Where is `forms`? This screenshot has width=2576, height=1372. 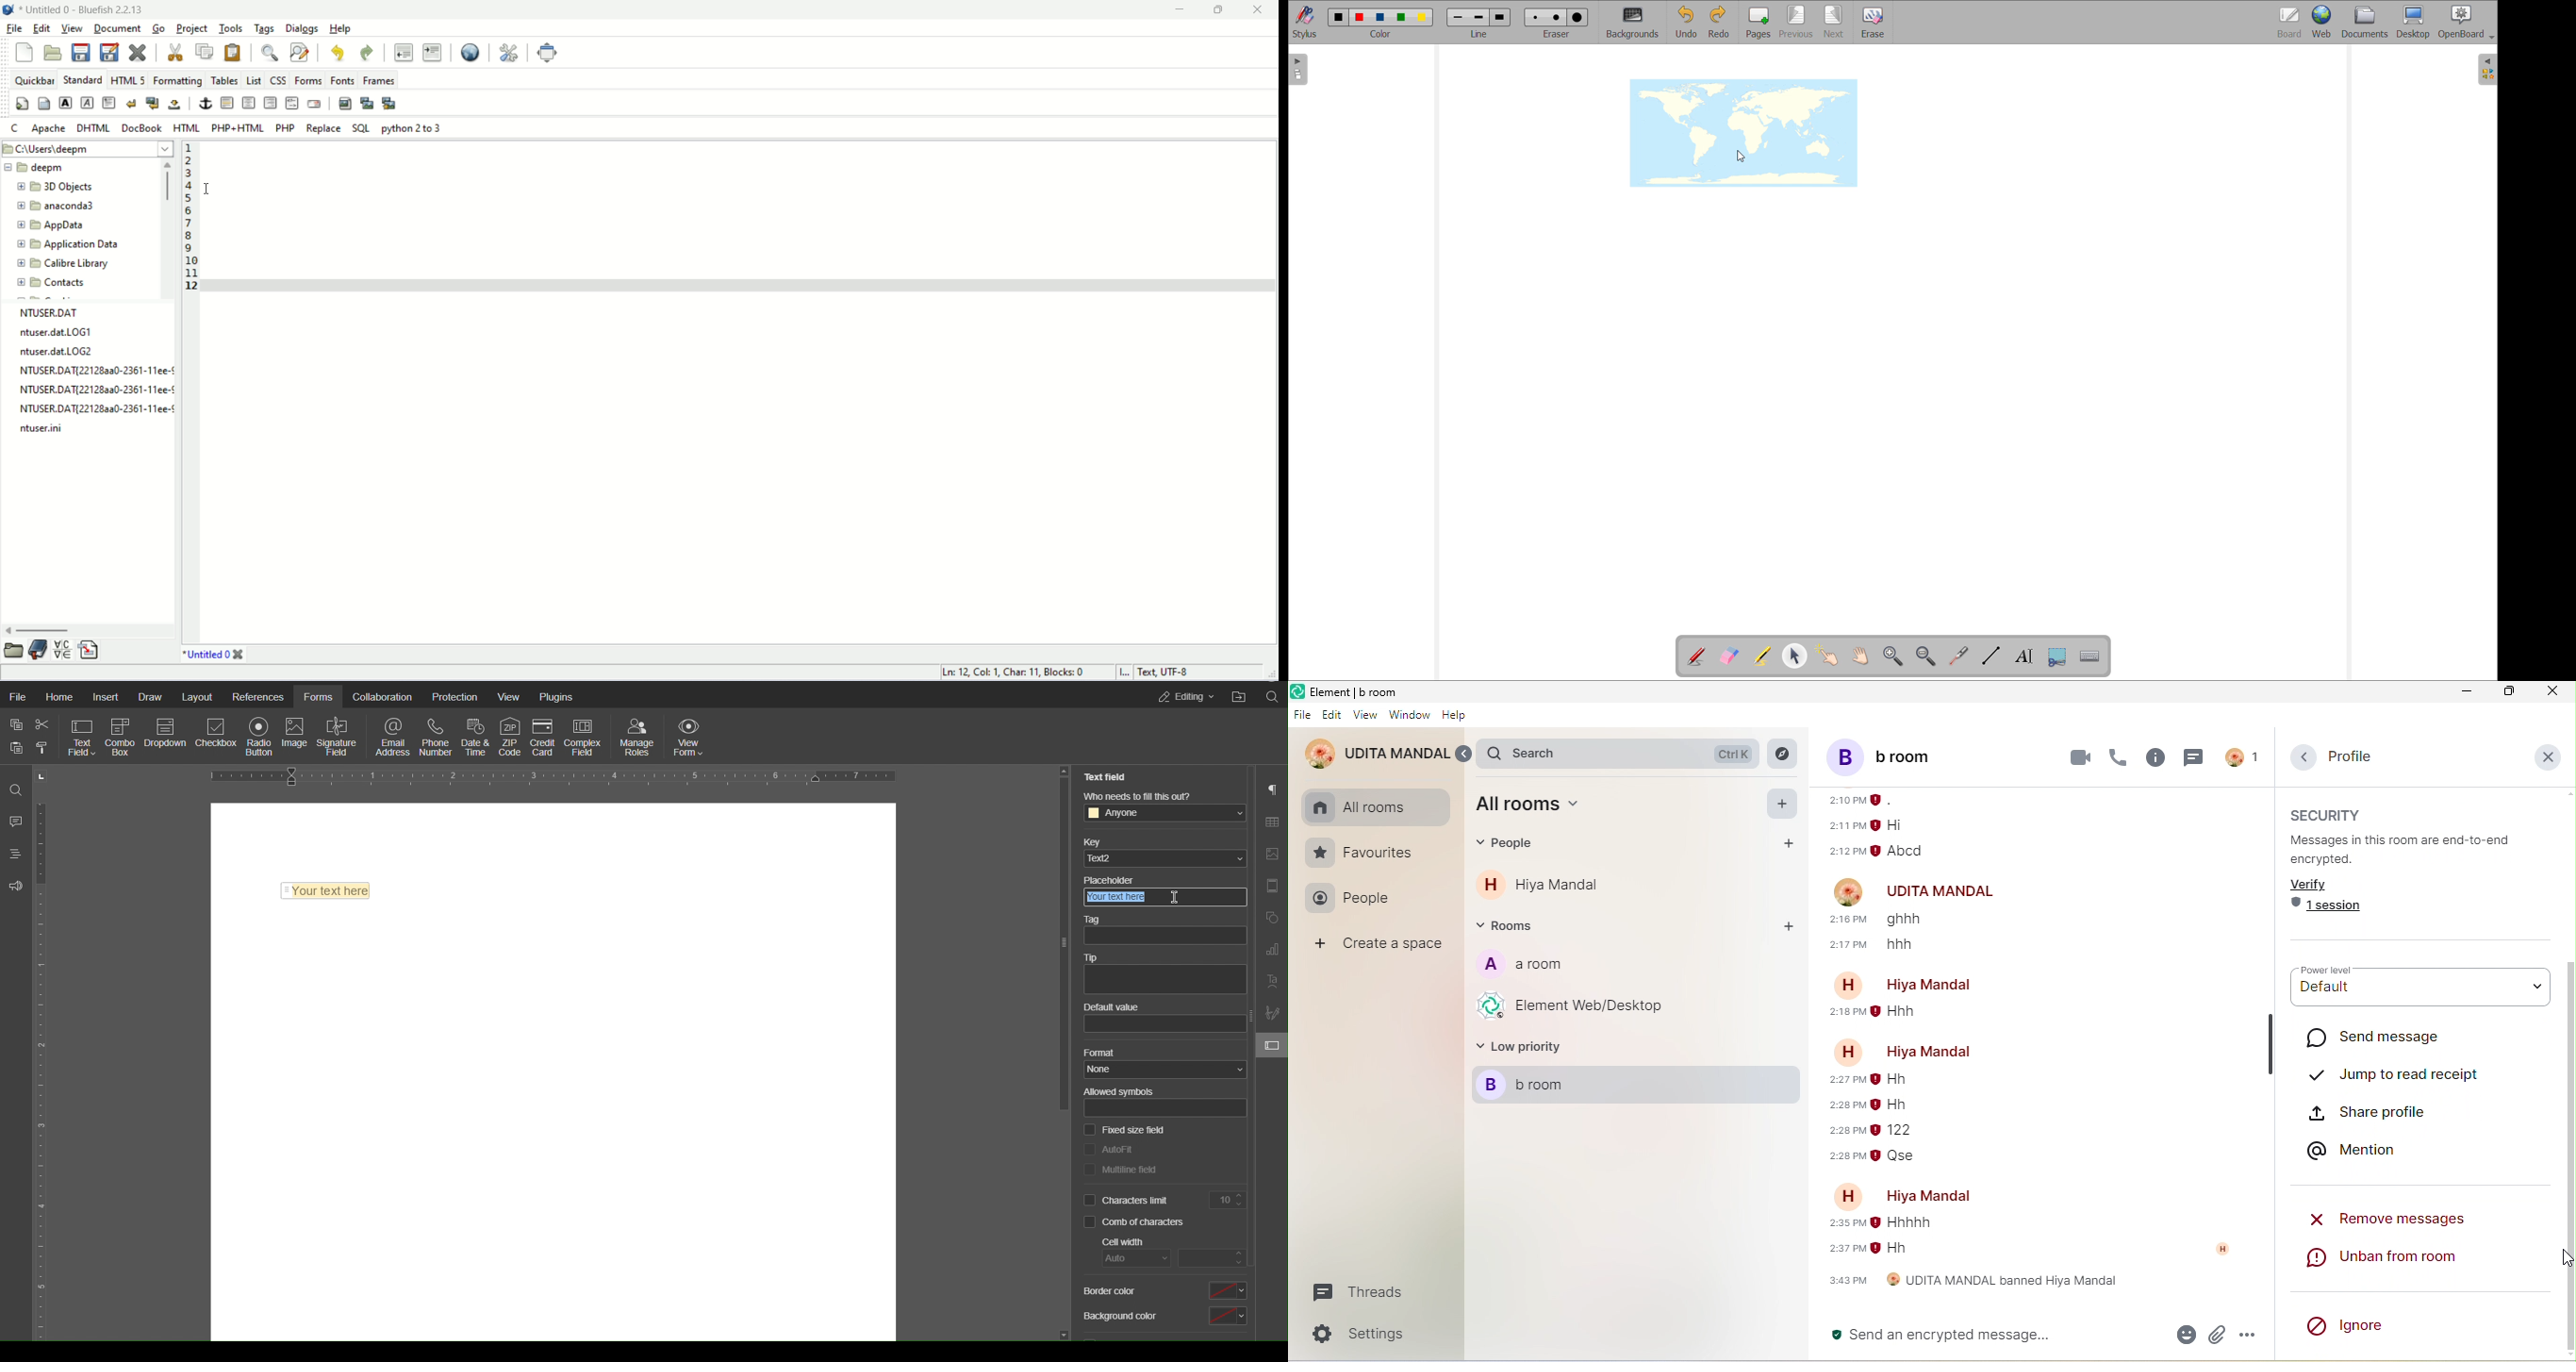
forms is located at coordinates (307, 80).